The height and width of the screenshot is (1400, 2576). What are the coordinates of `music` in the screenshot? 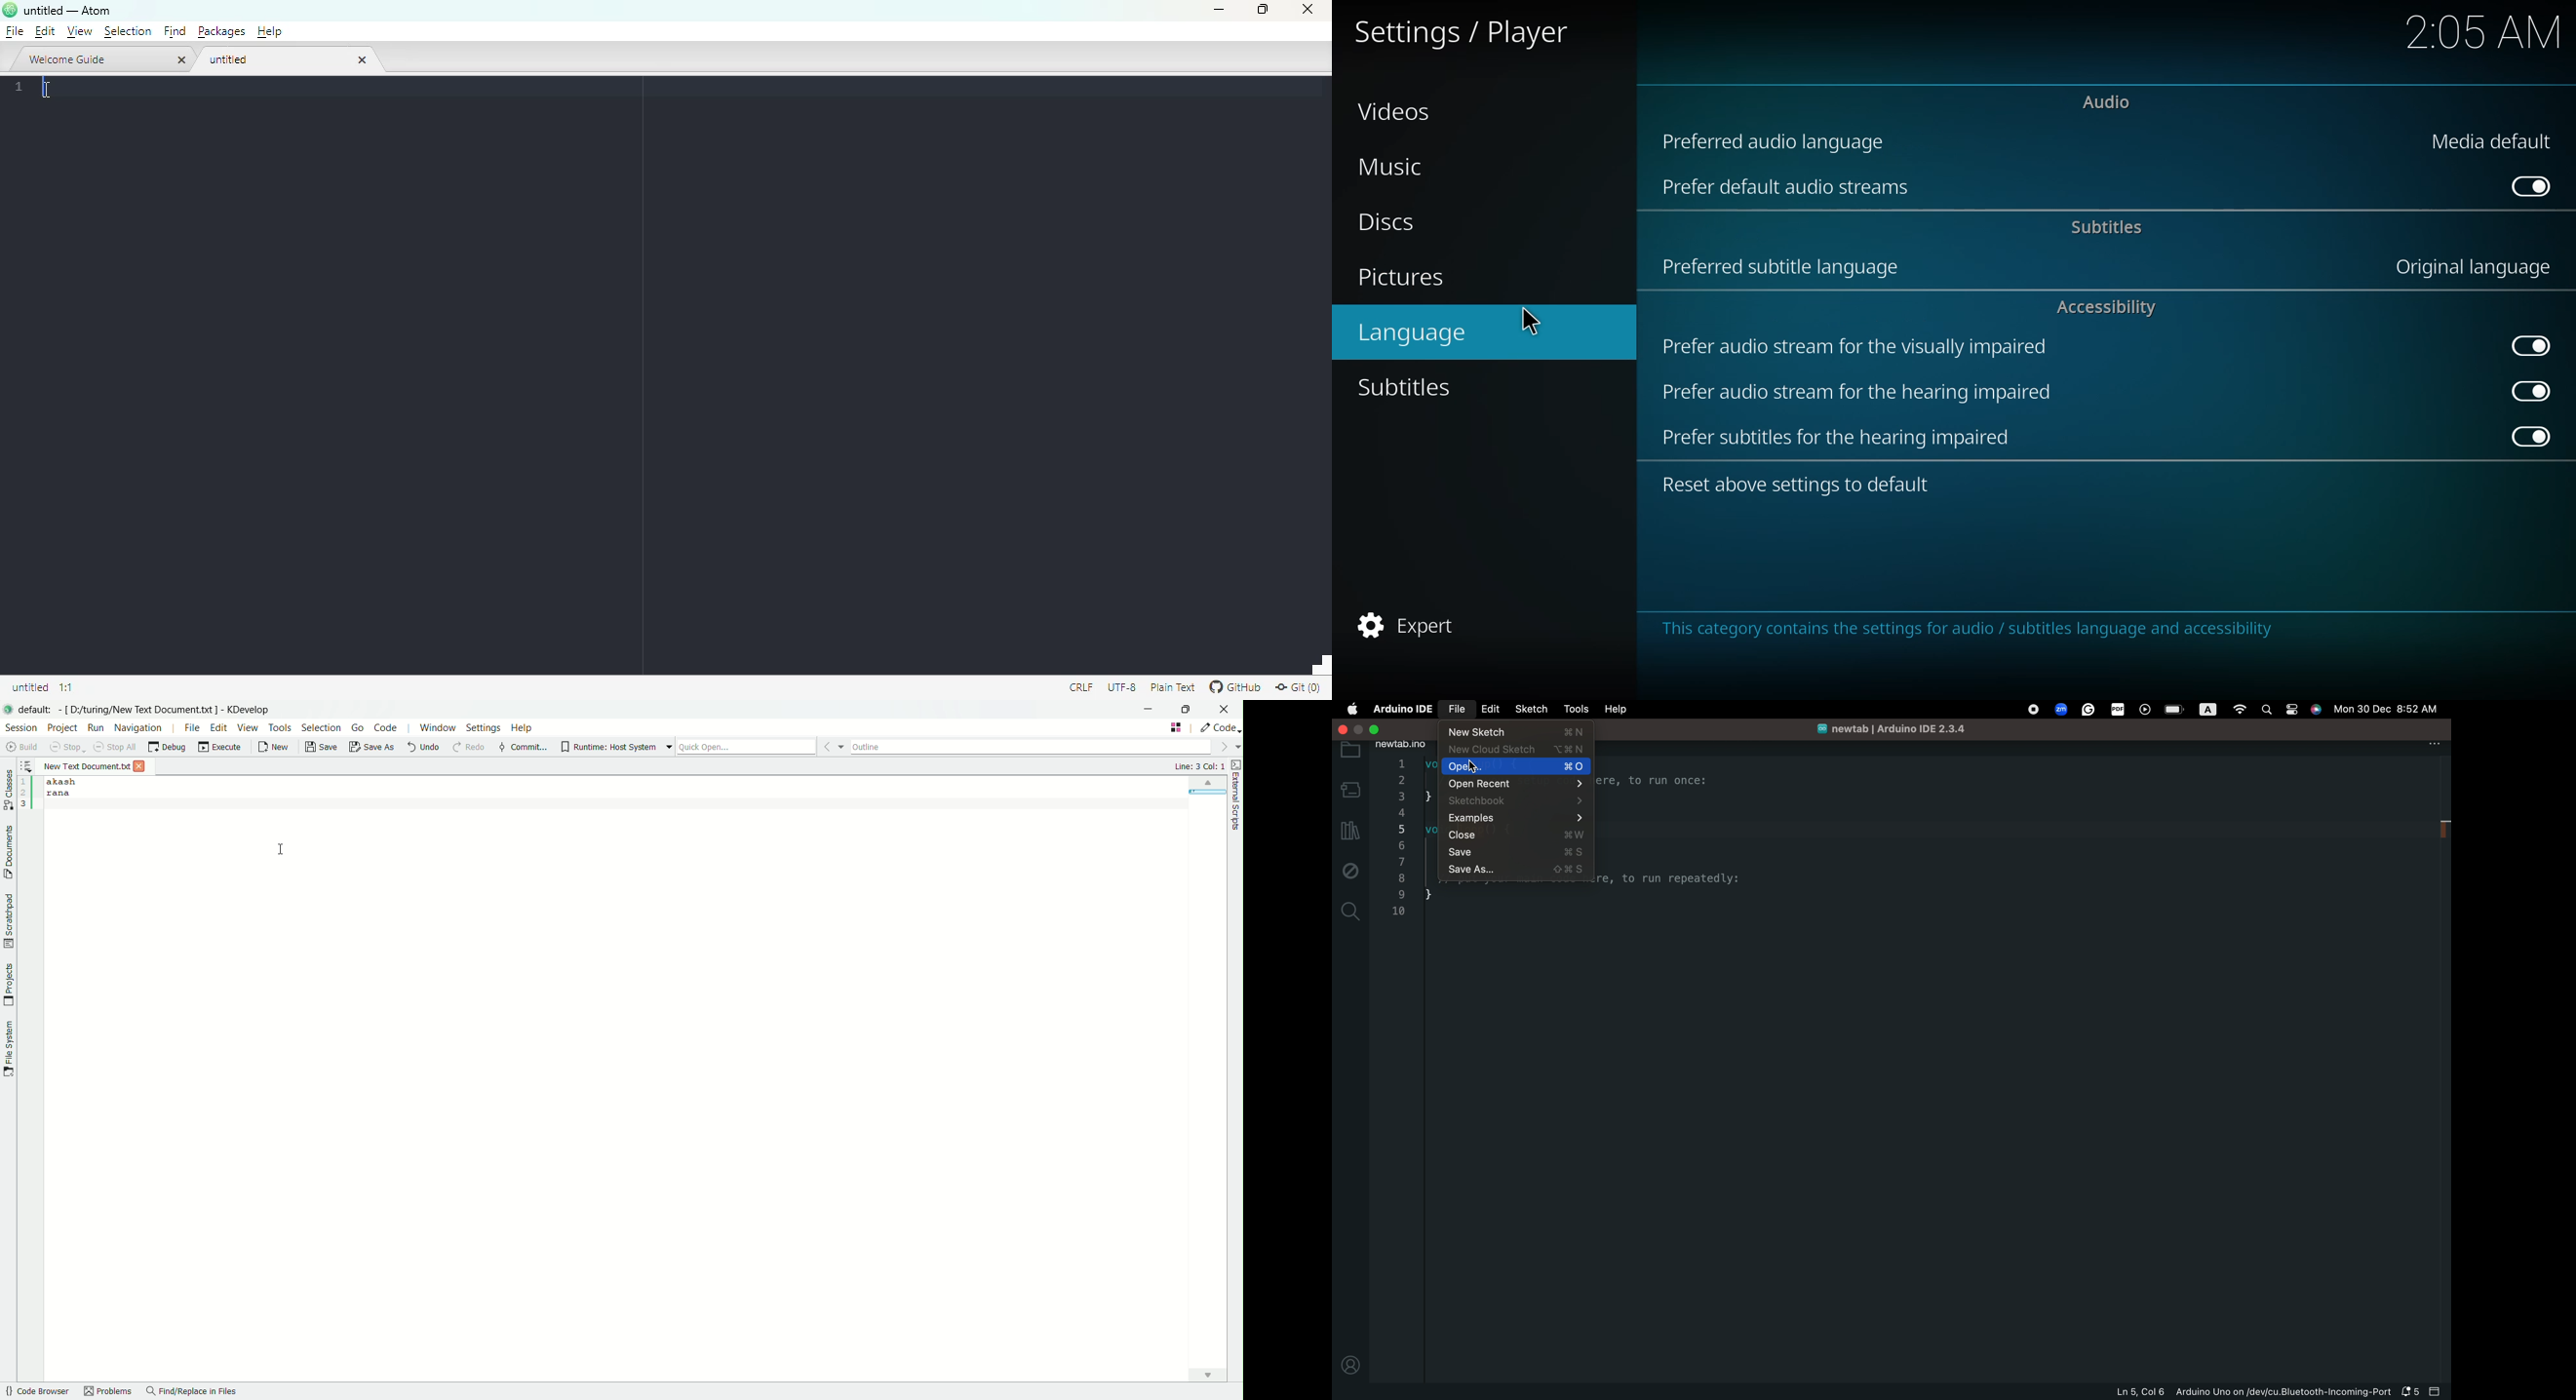 It's located at (1396, 168).